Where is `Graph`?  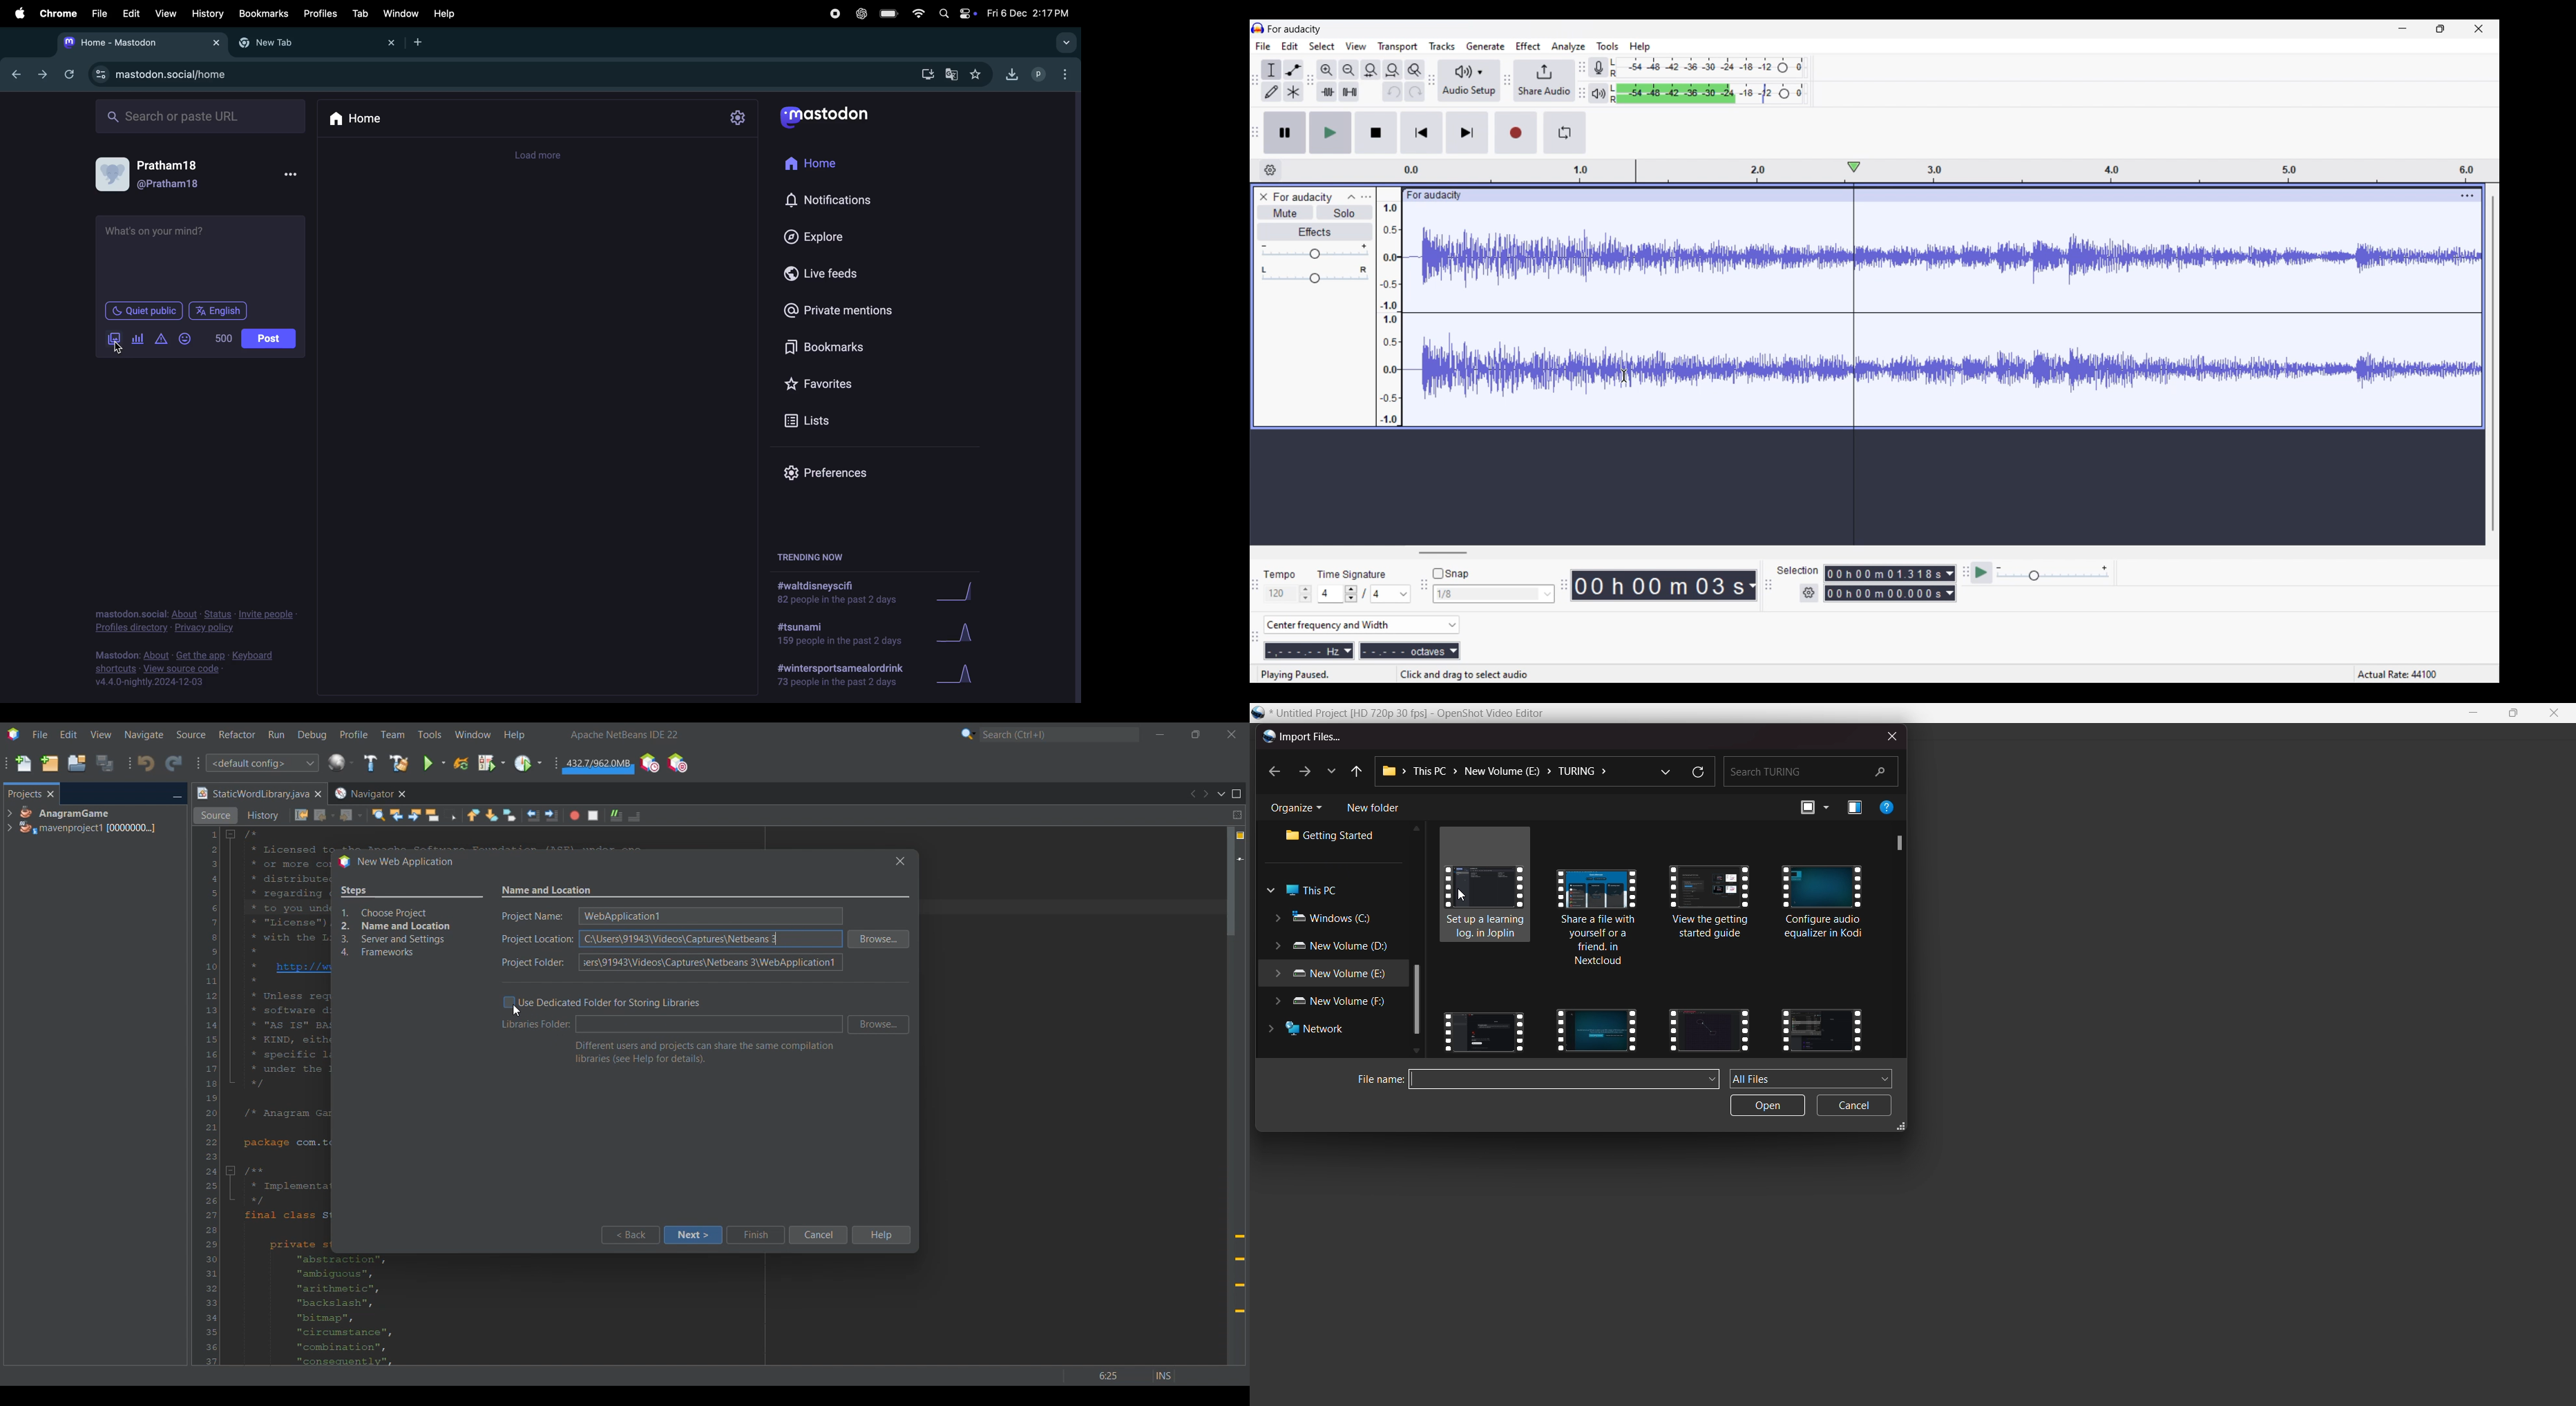
Graph is located at coordinates (963, 631).